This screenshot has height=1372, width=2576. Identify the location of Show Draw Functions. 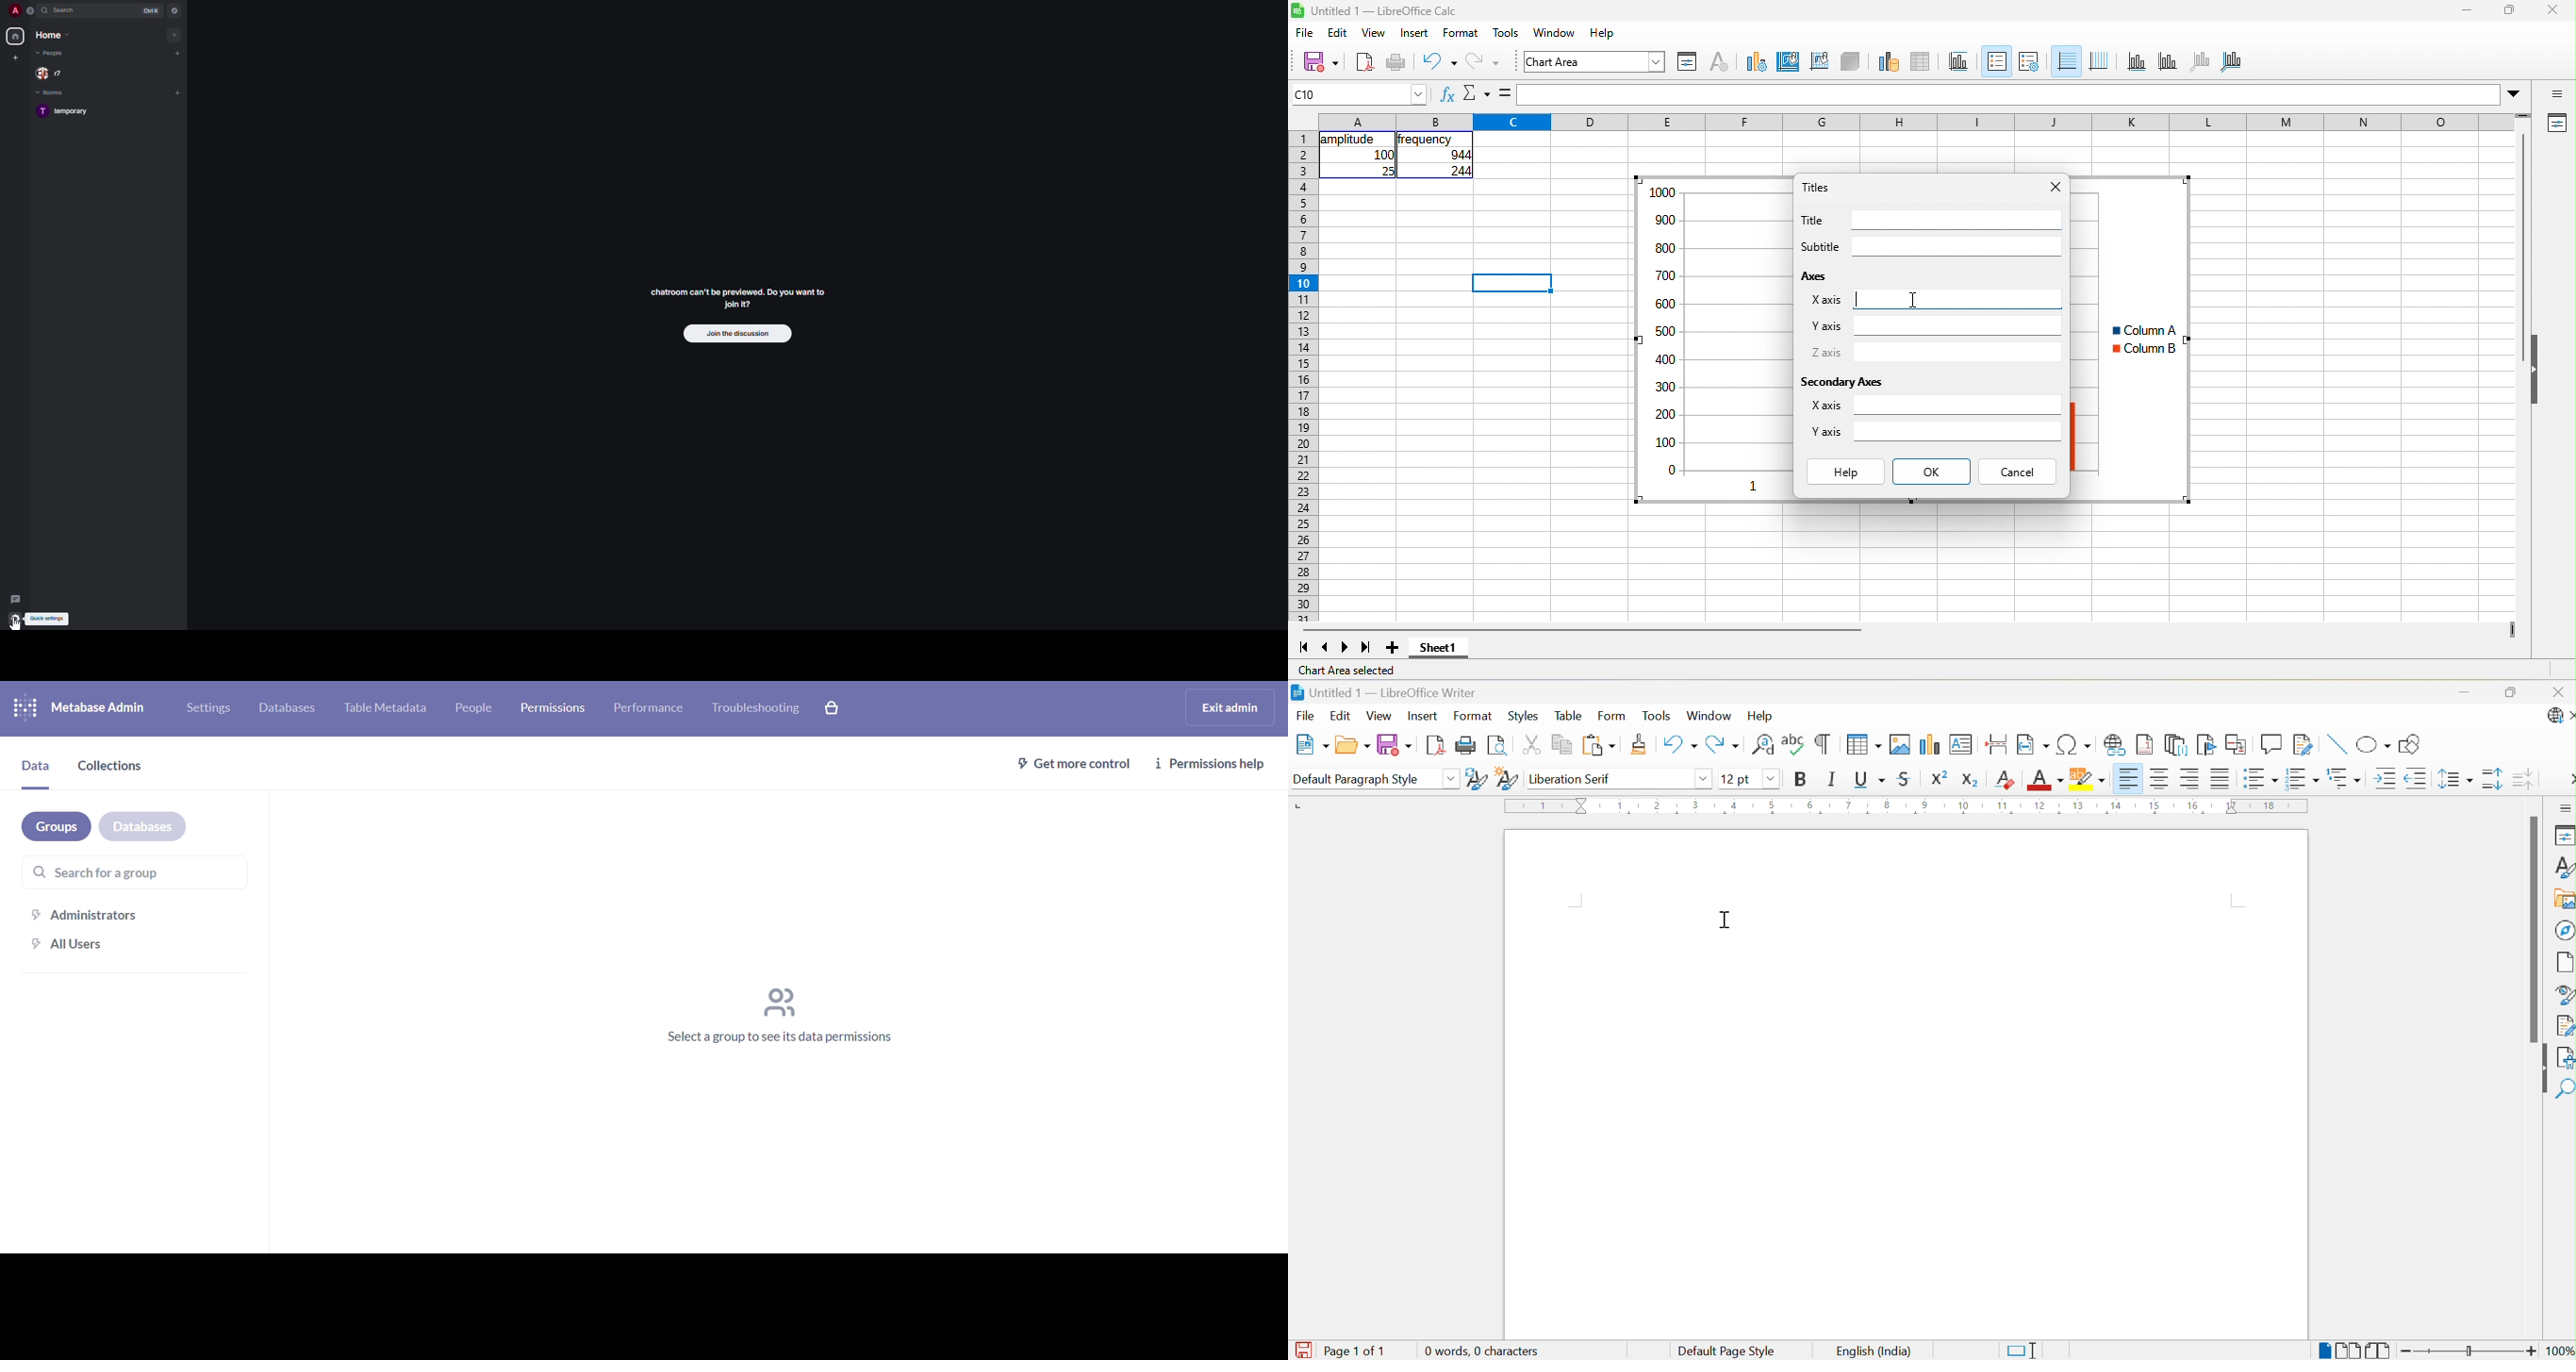
(2411, 744).